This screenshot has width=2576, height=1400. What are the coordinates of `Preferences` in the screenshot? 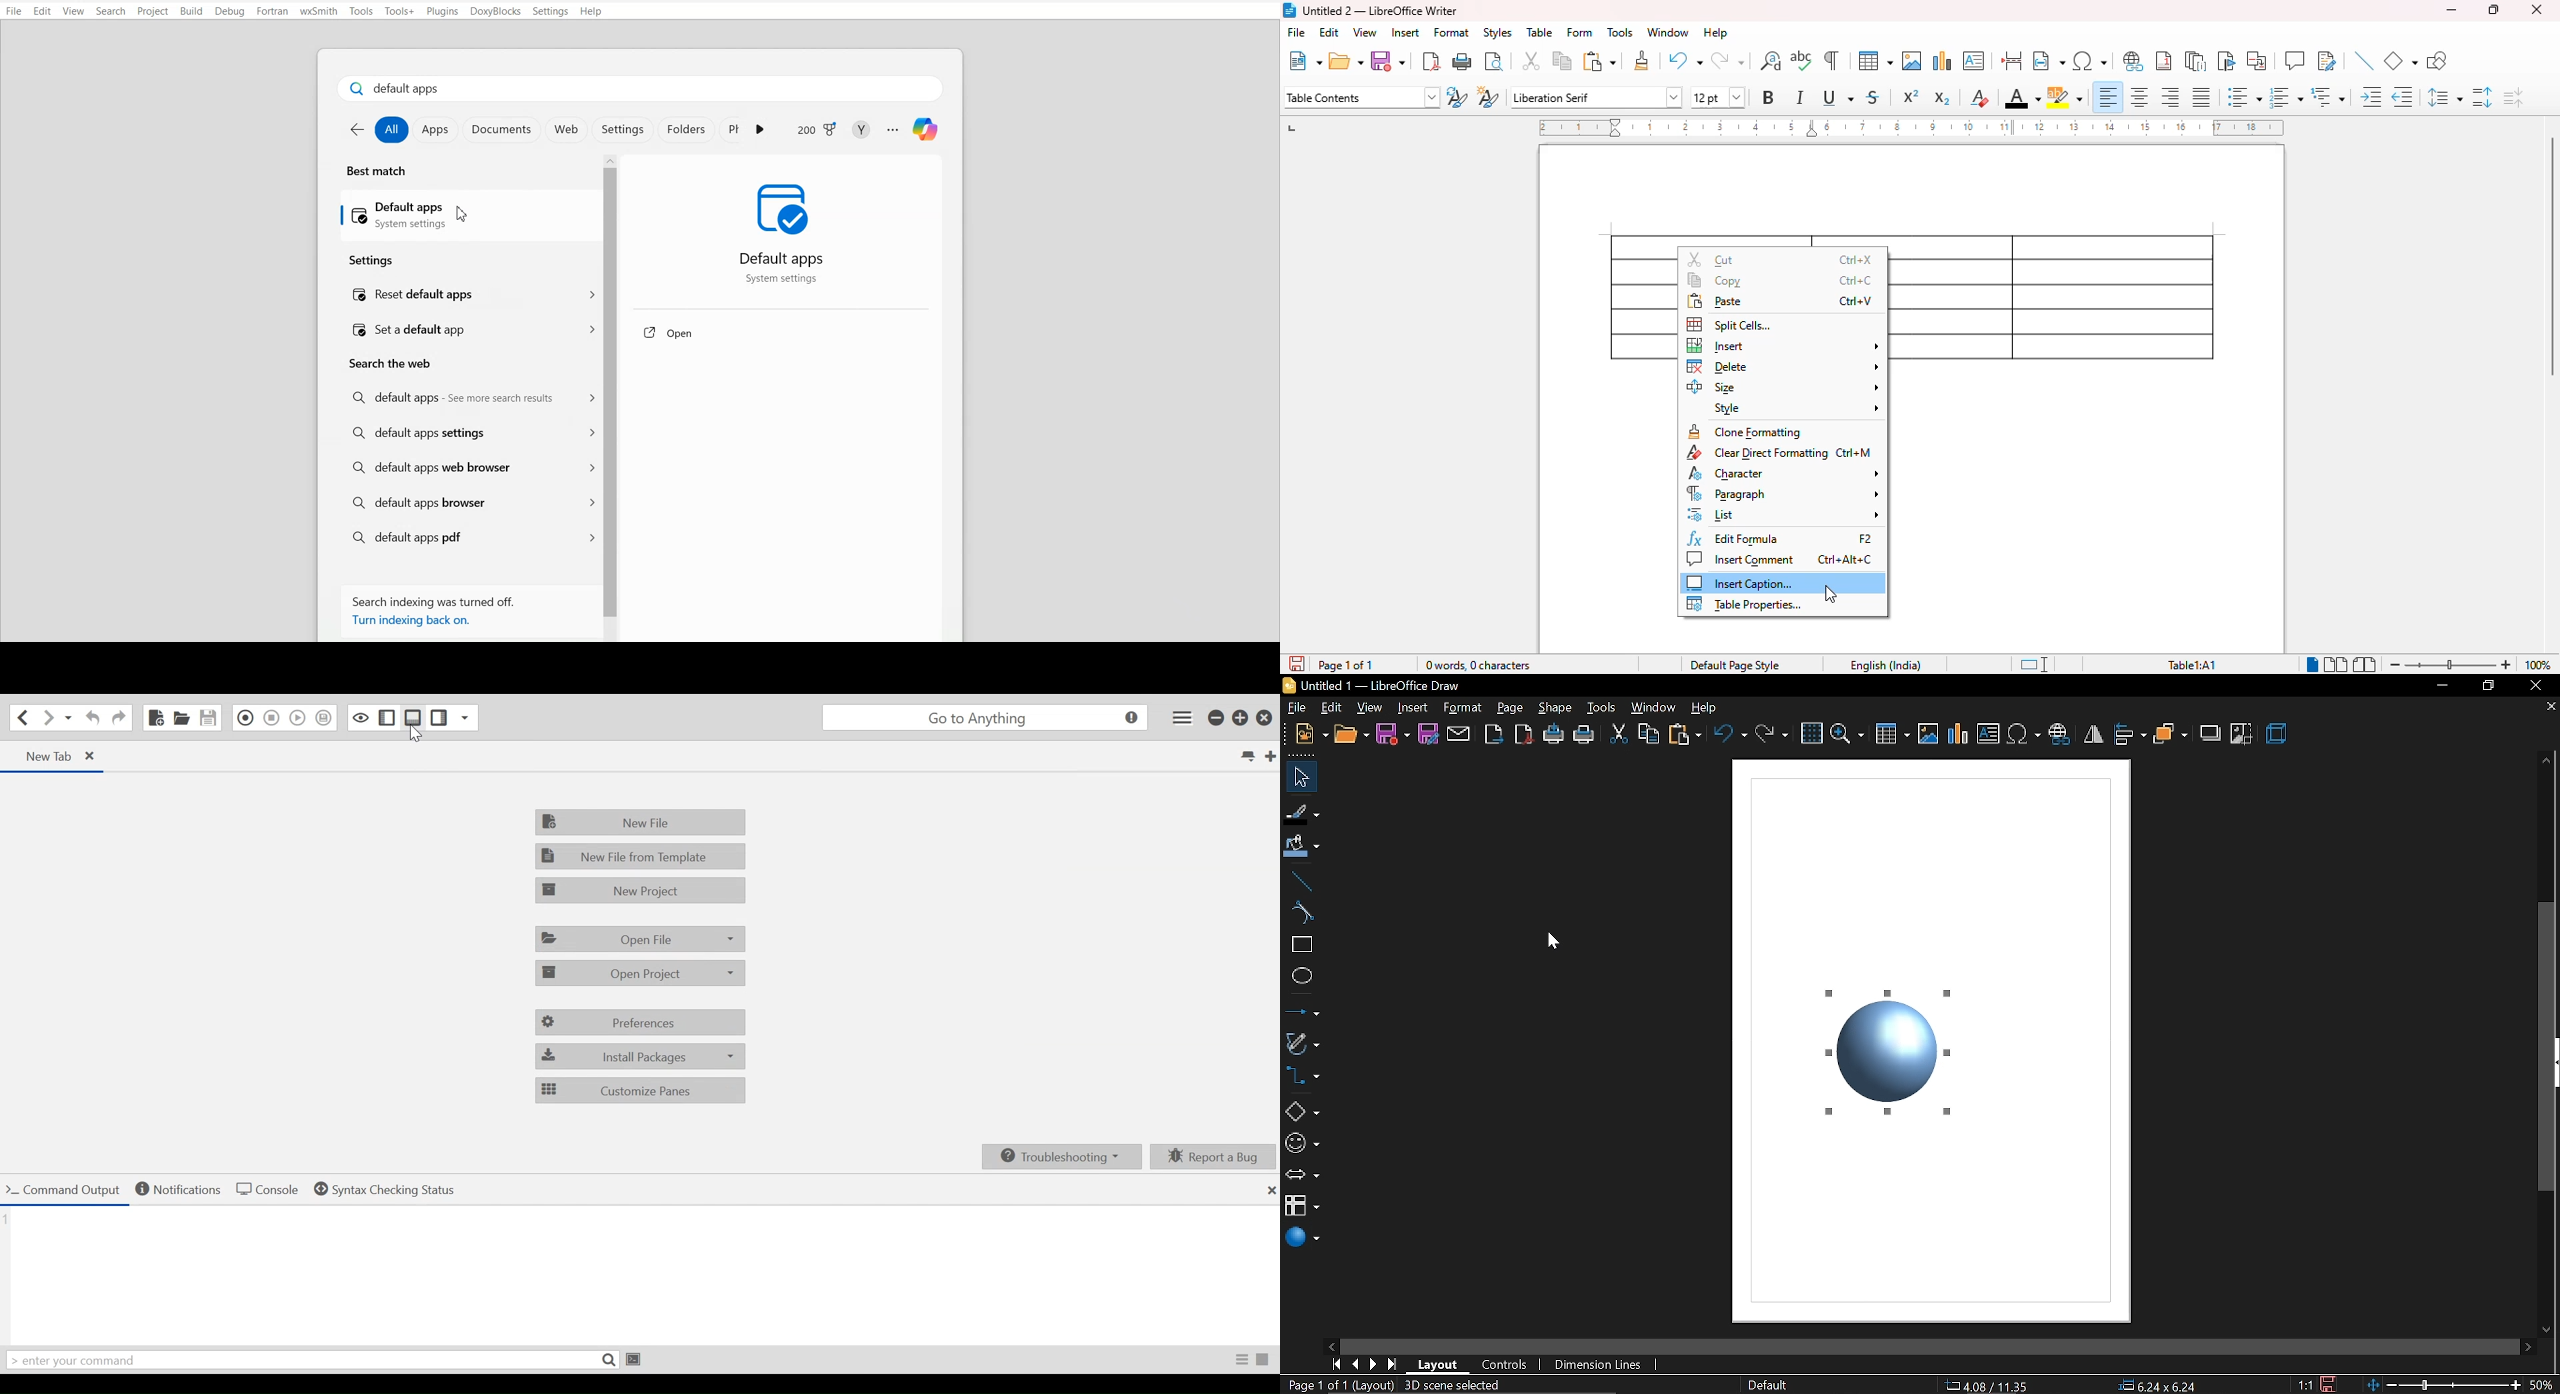 It's located at (639, 1022).